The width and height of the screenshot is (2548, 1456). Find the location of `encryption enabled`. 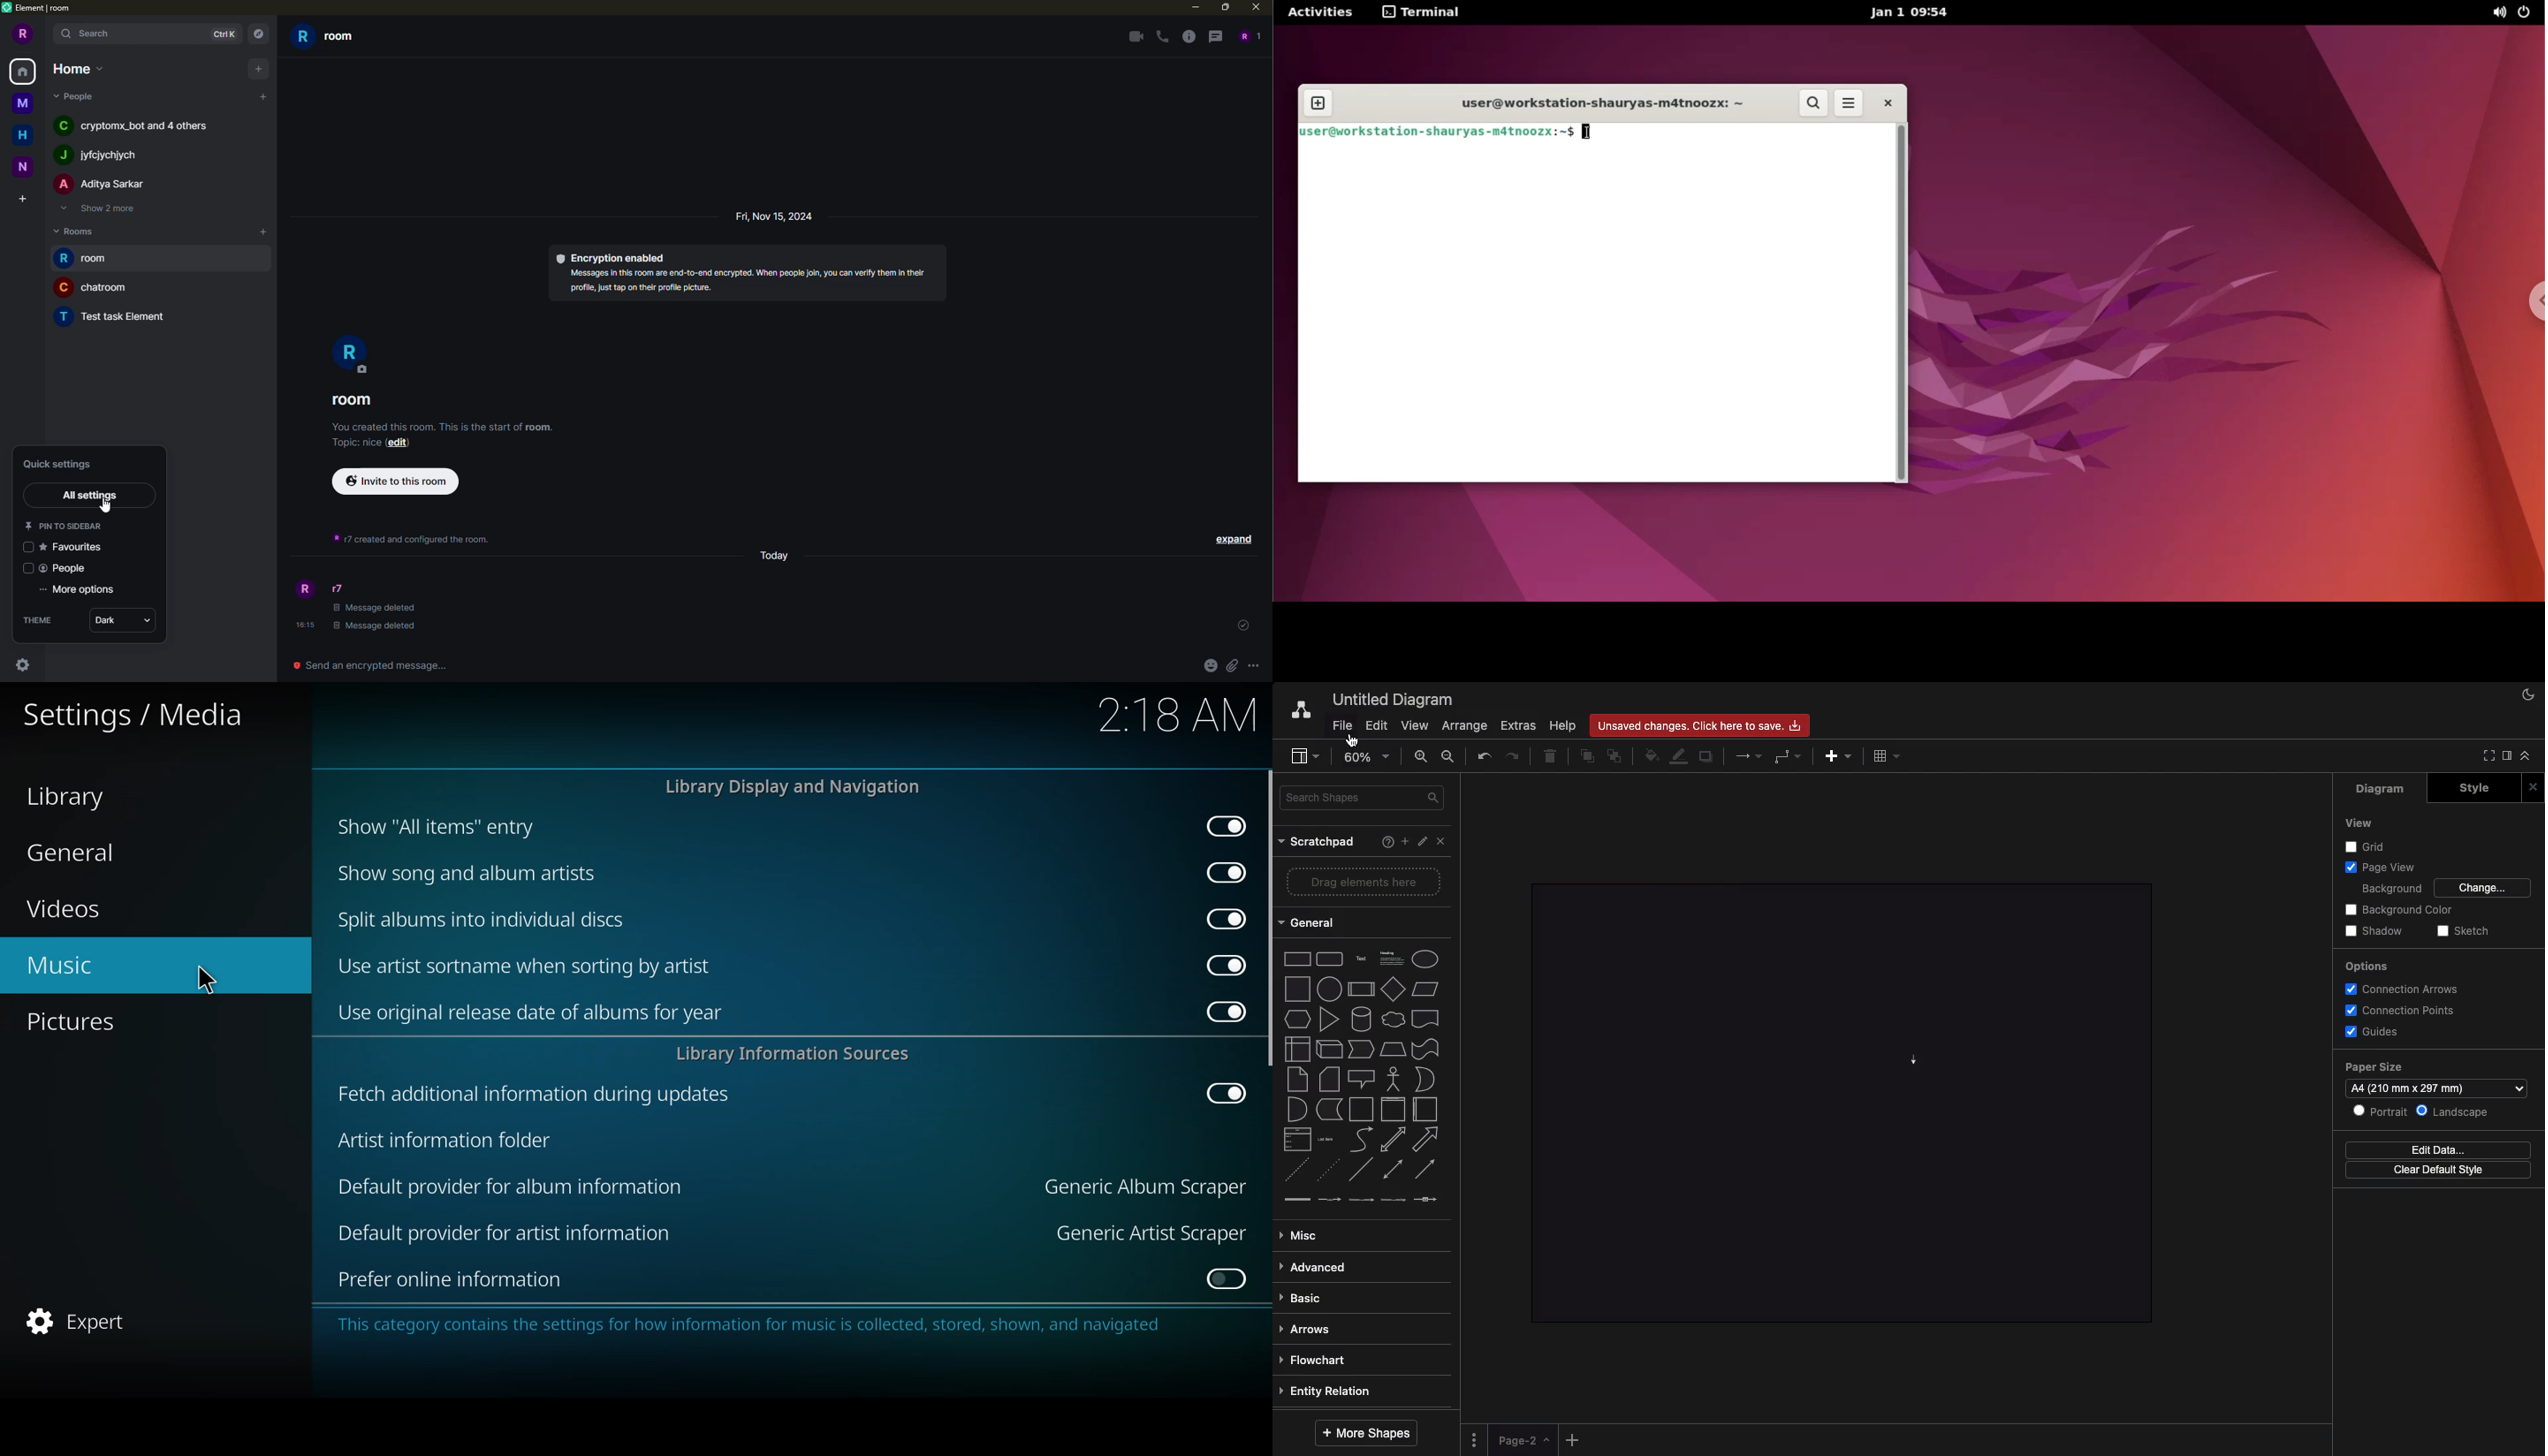

encryption enabled is located at coordinates (616, 257).